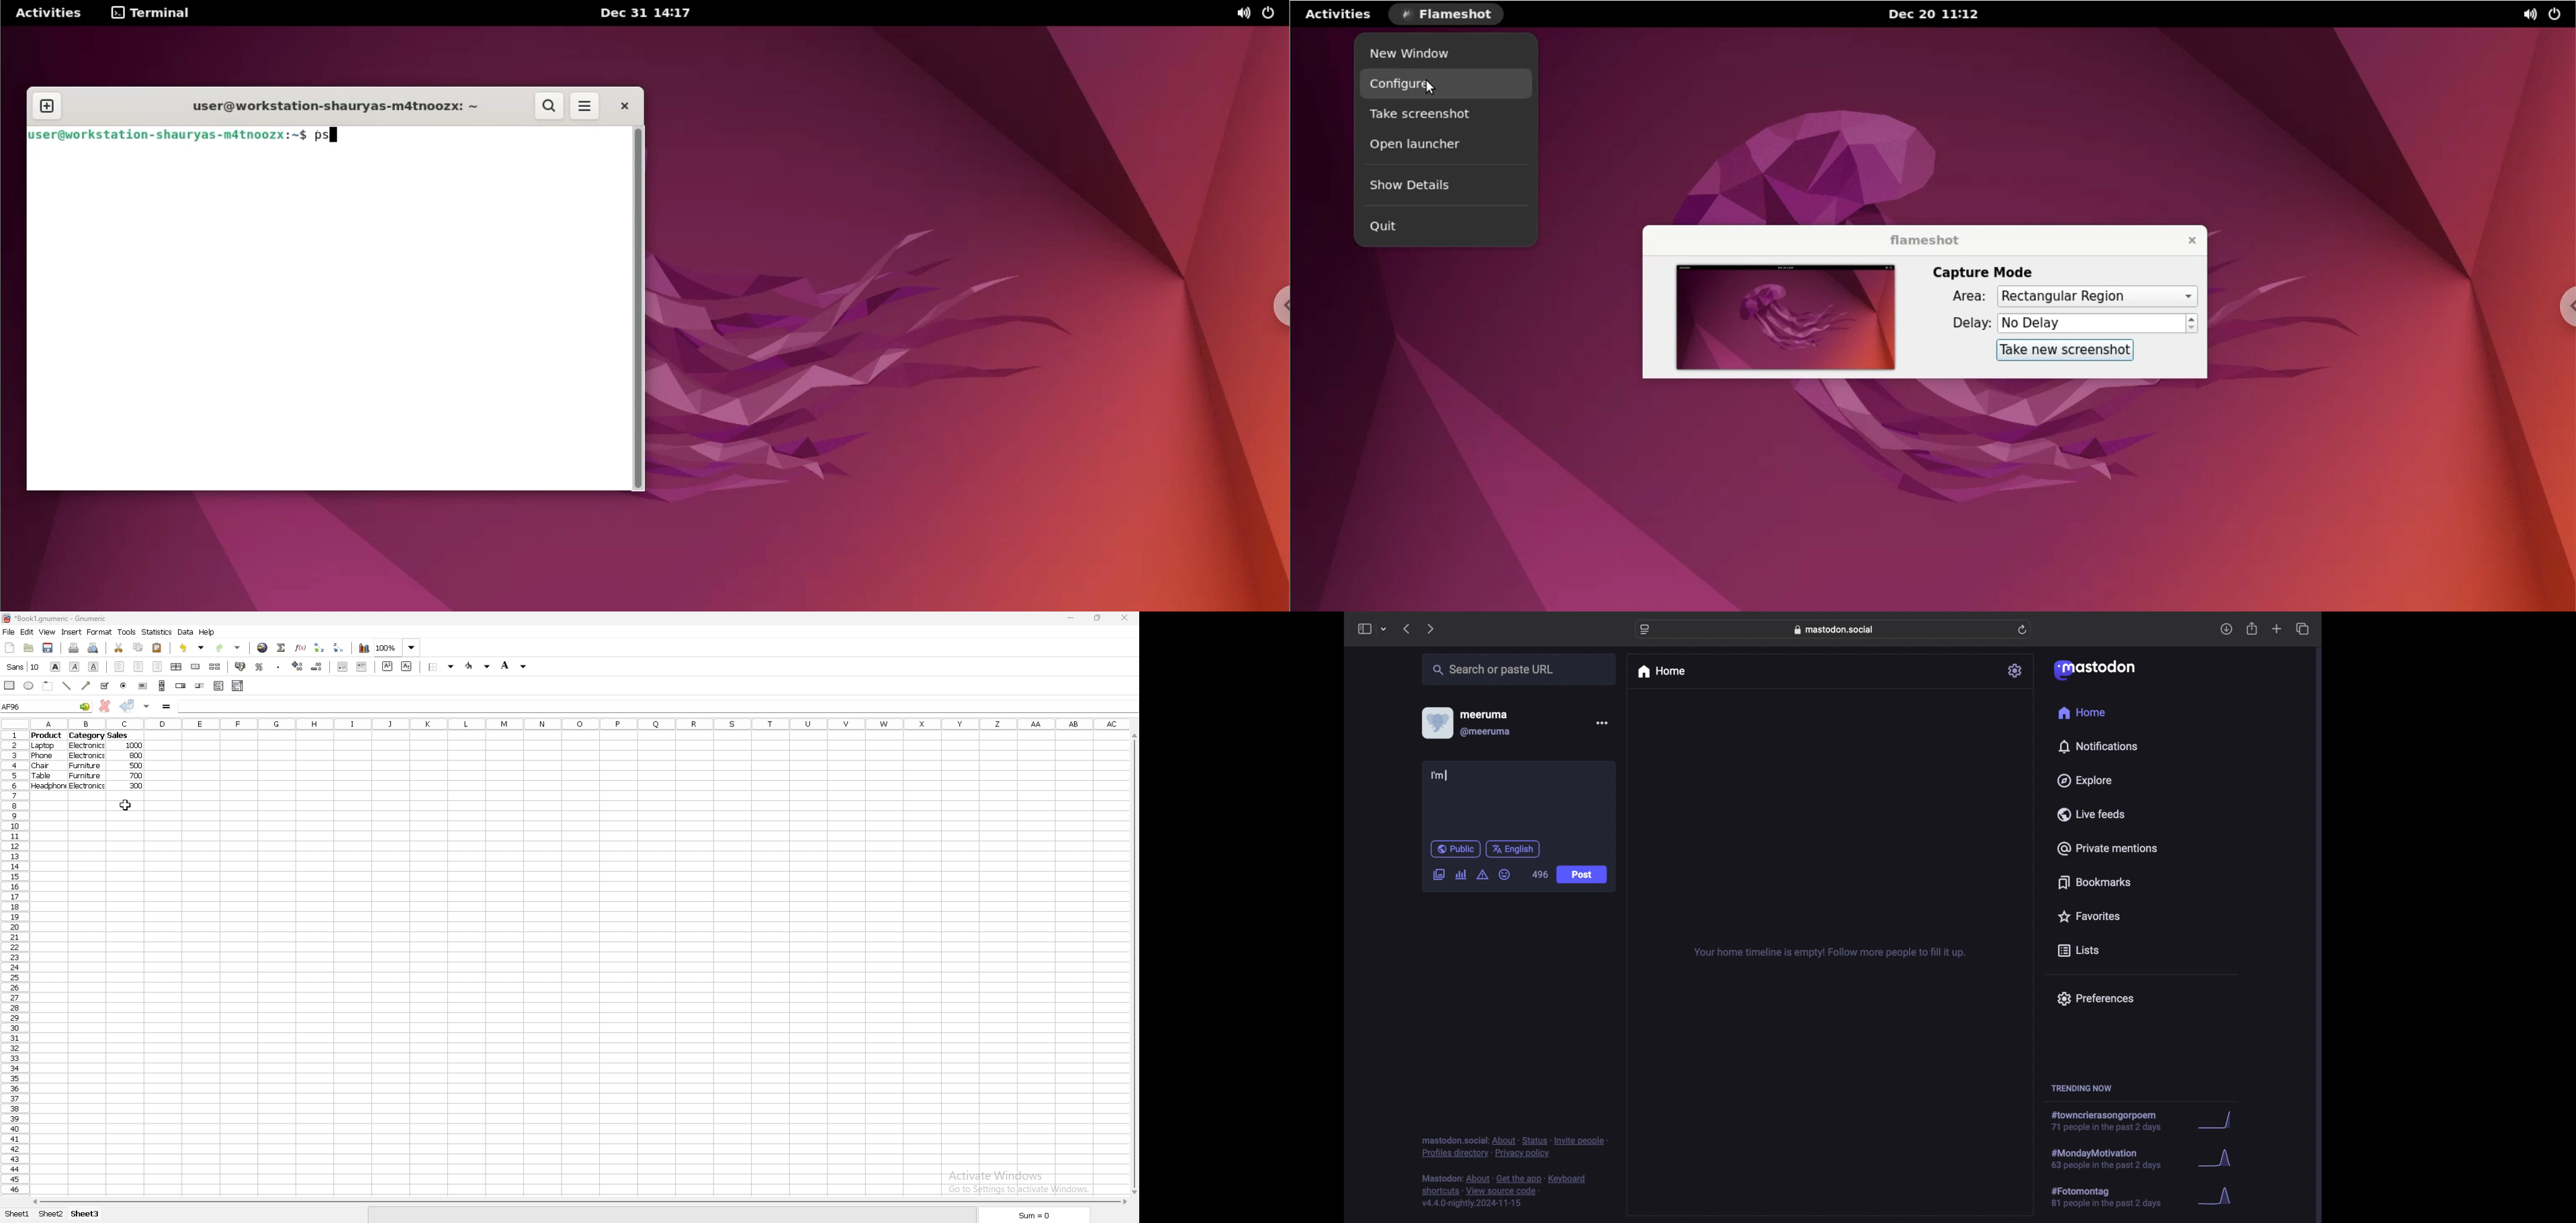  Describe the element at coordinates (67, 686) in the screenshot. I see `line` at that location.